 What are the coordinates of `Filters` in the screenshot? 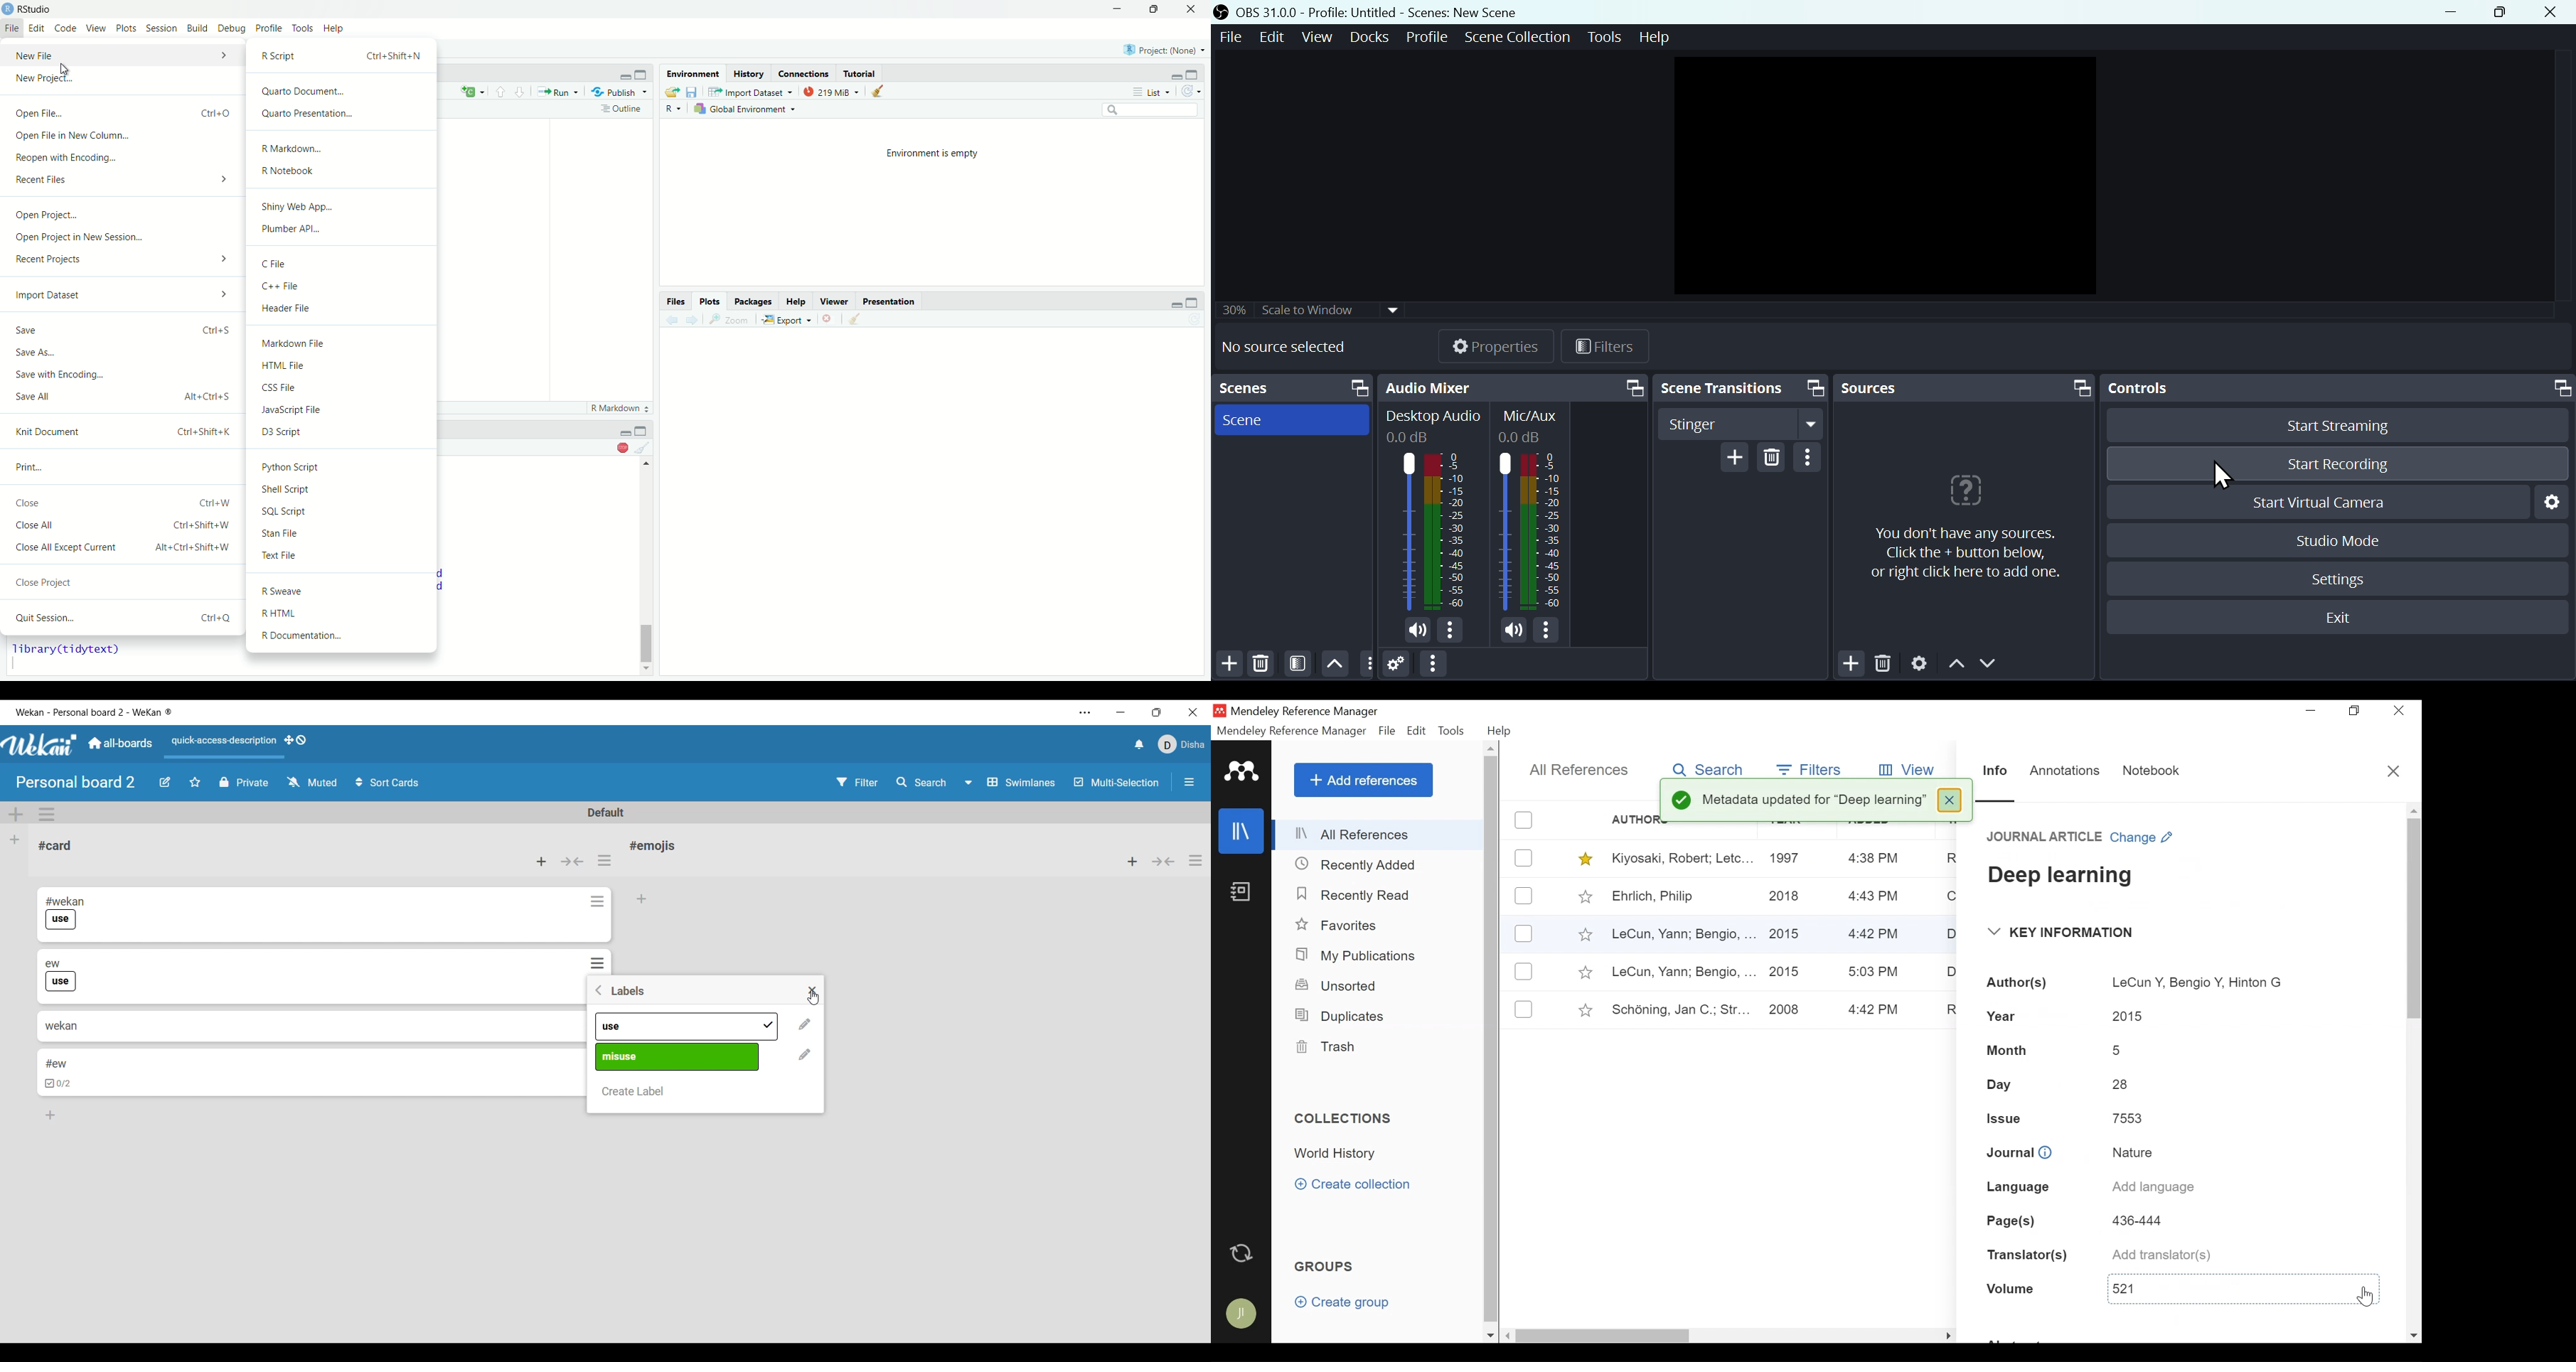 It's located at (1608, 347).